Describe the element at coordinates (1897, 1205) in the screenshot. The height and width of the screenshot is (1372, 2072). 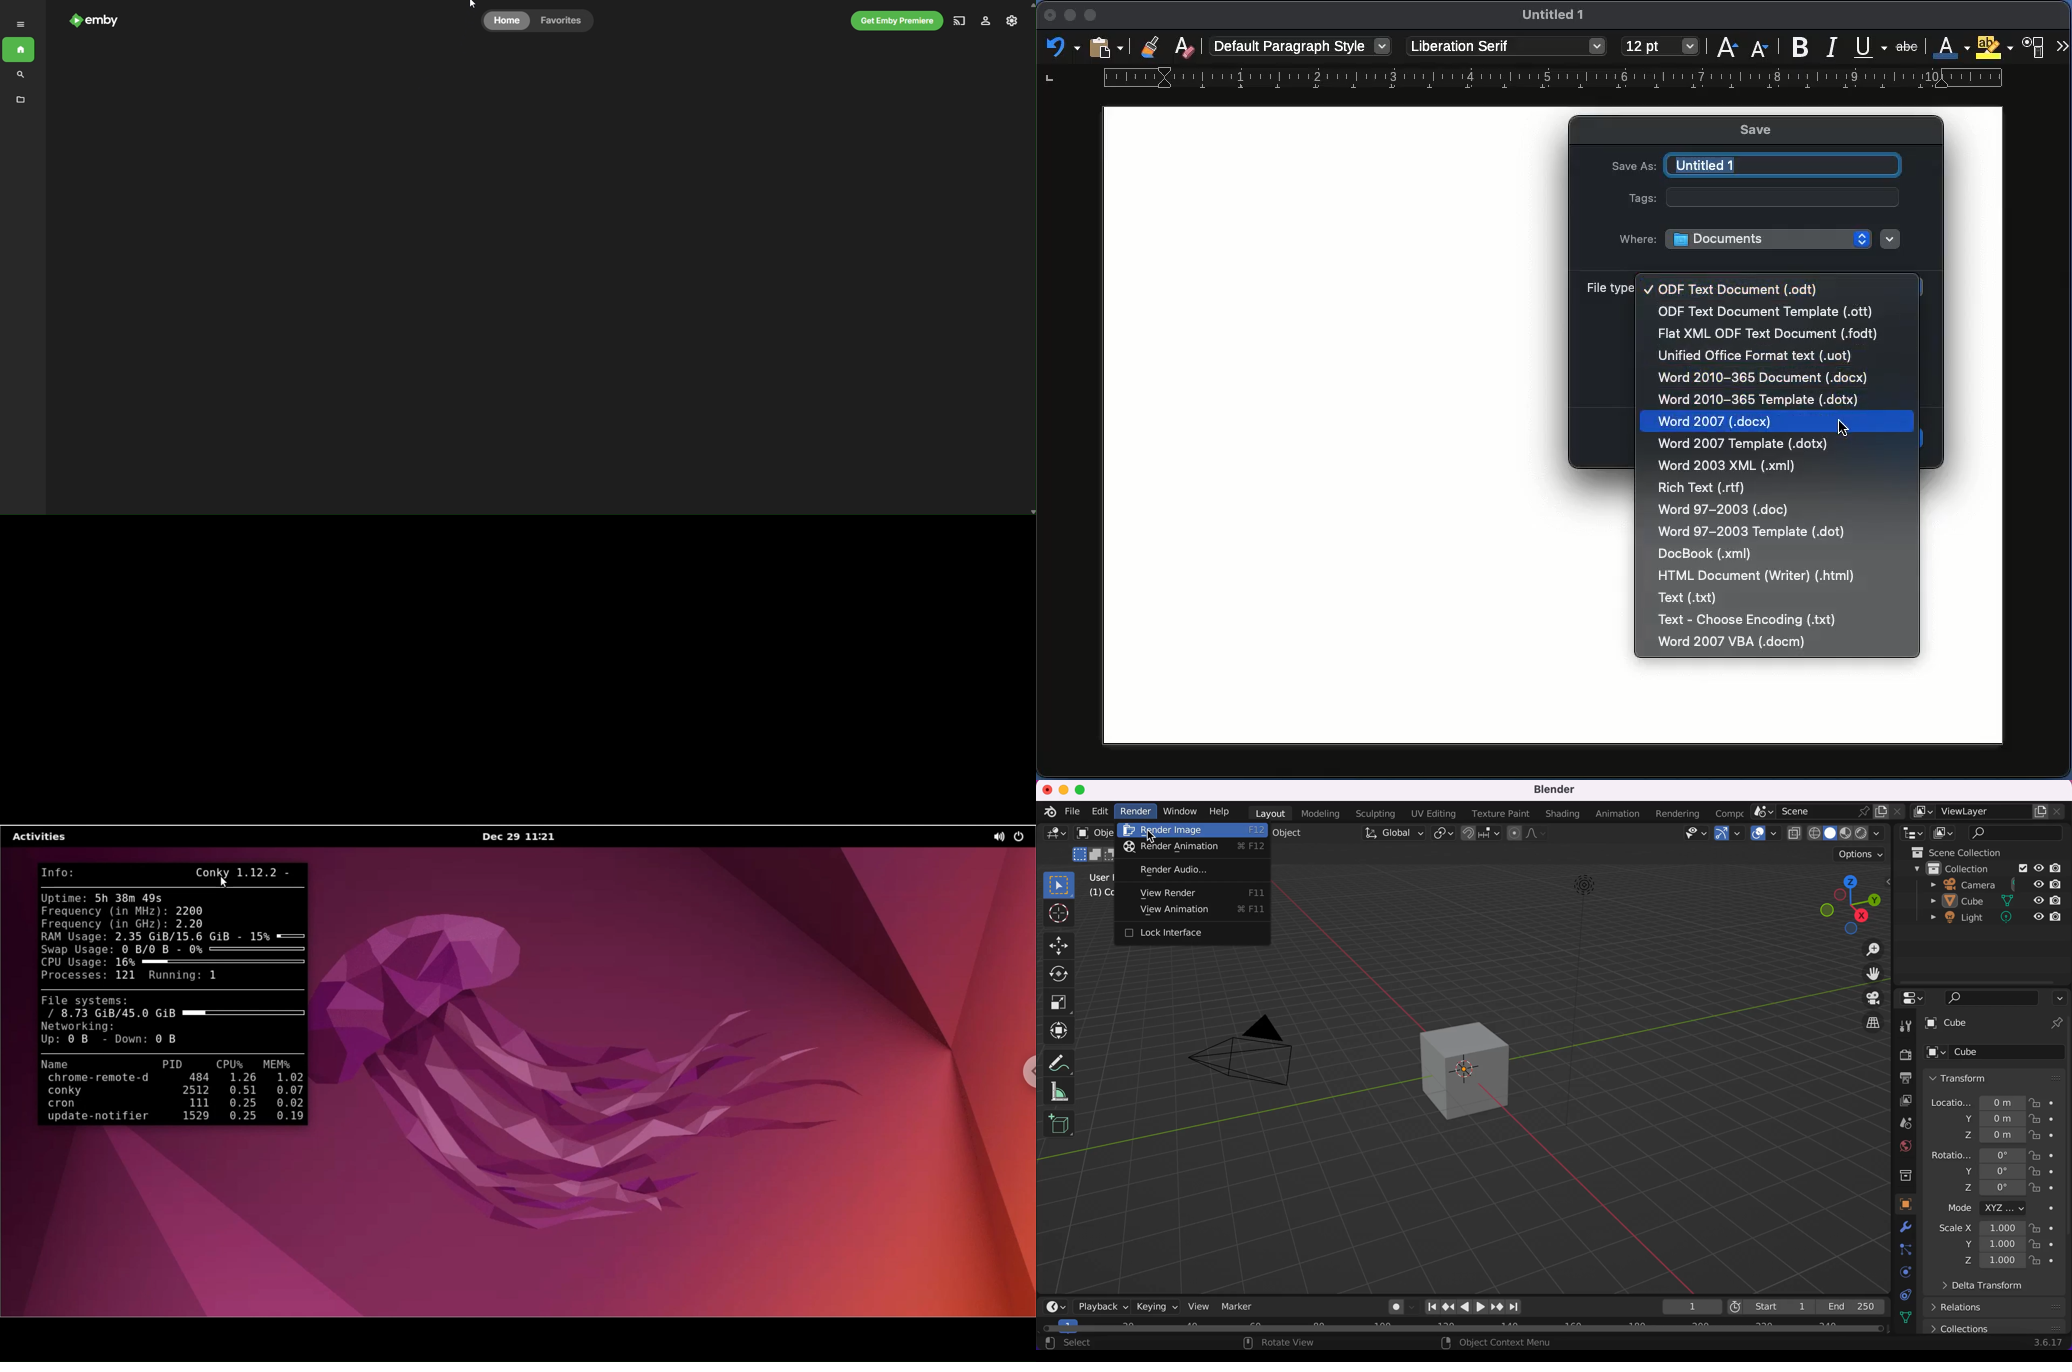
I see `object` at that location.